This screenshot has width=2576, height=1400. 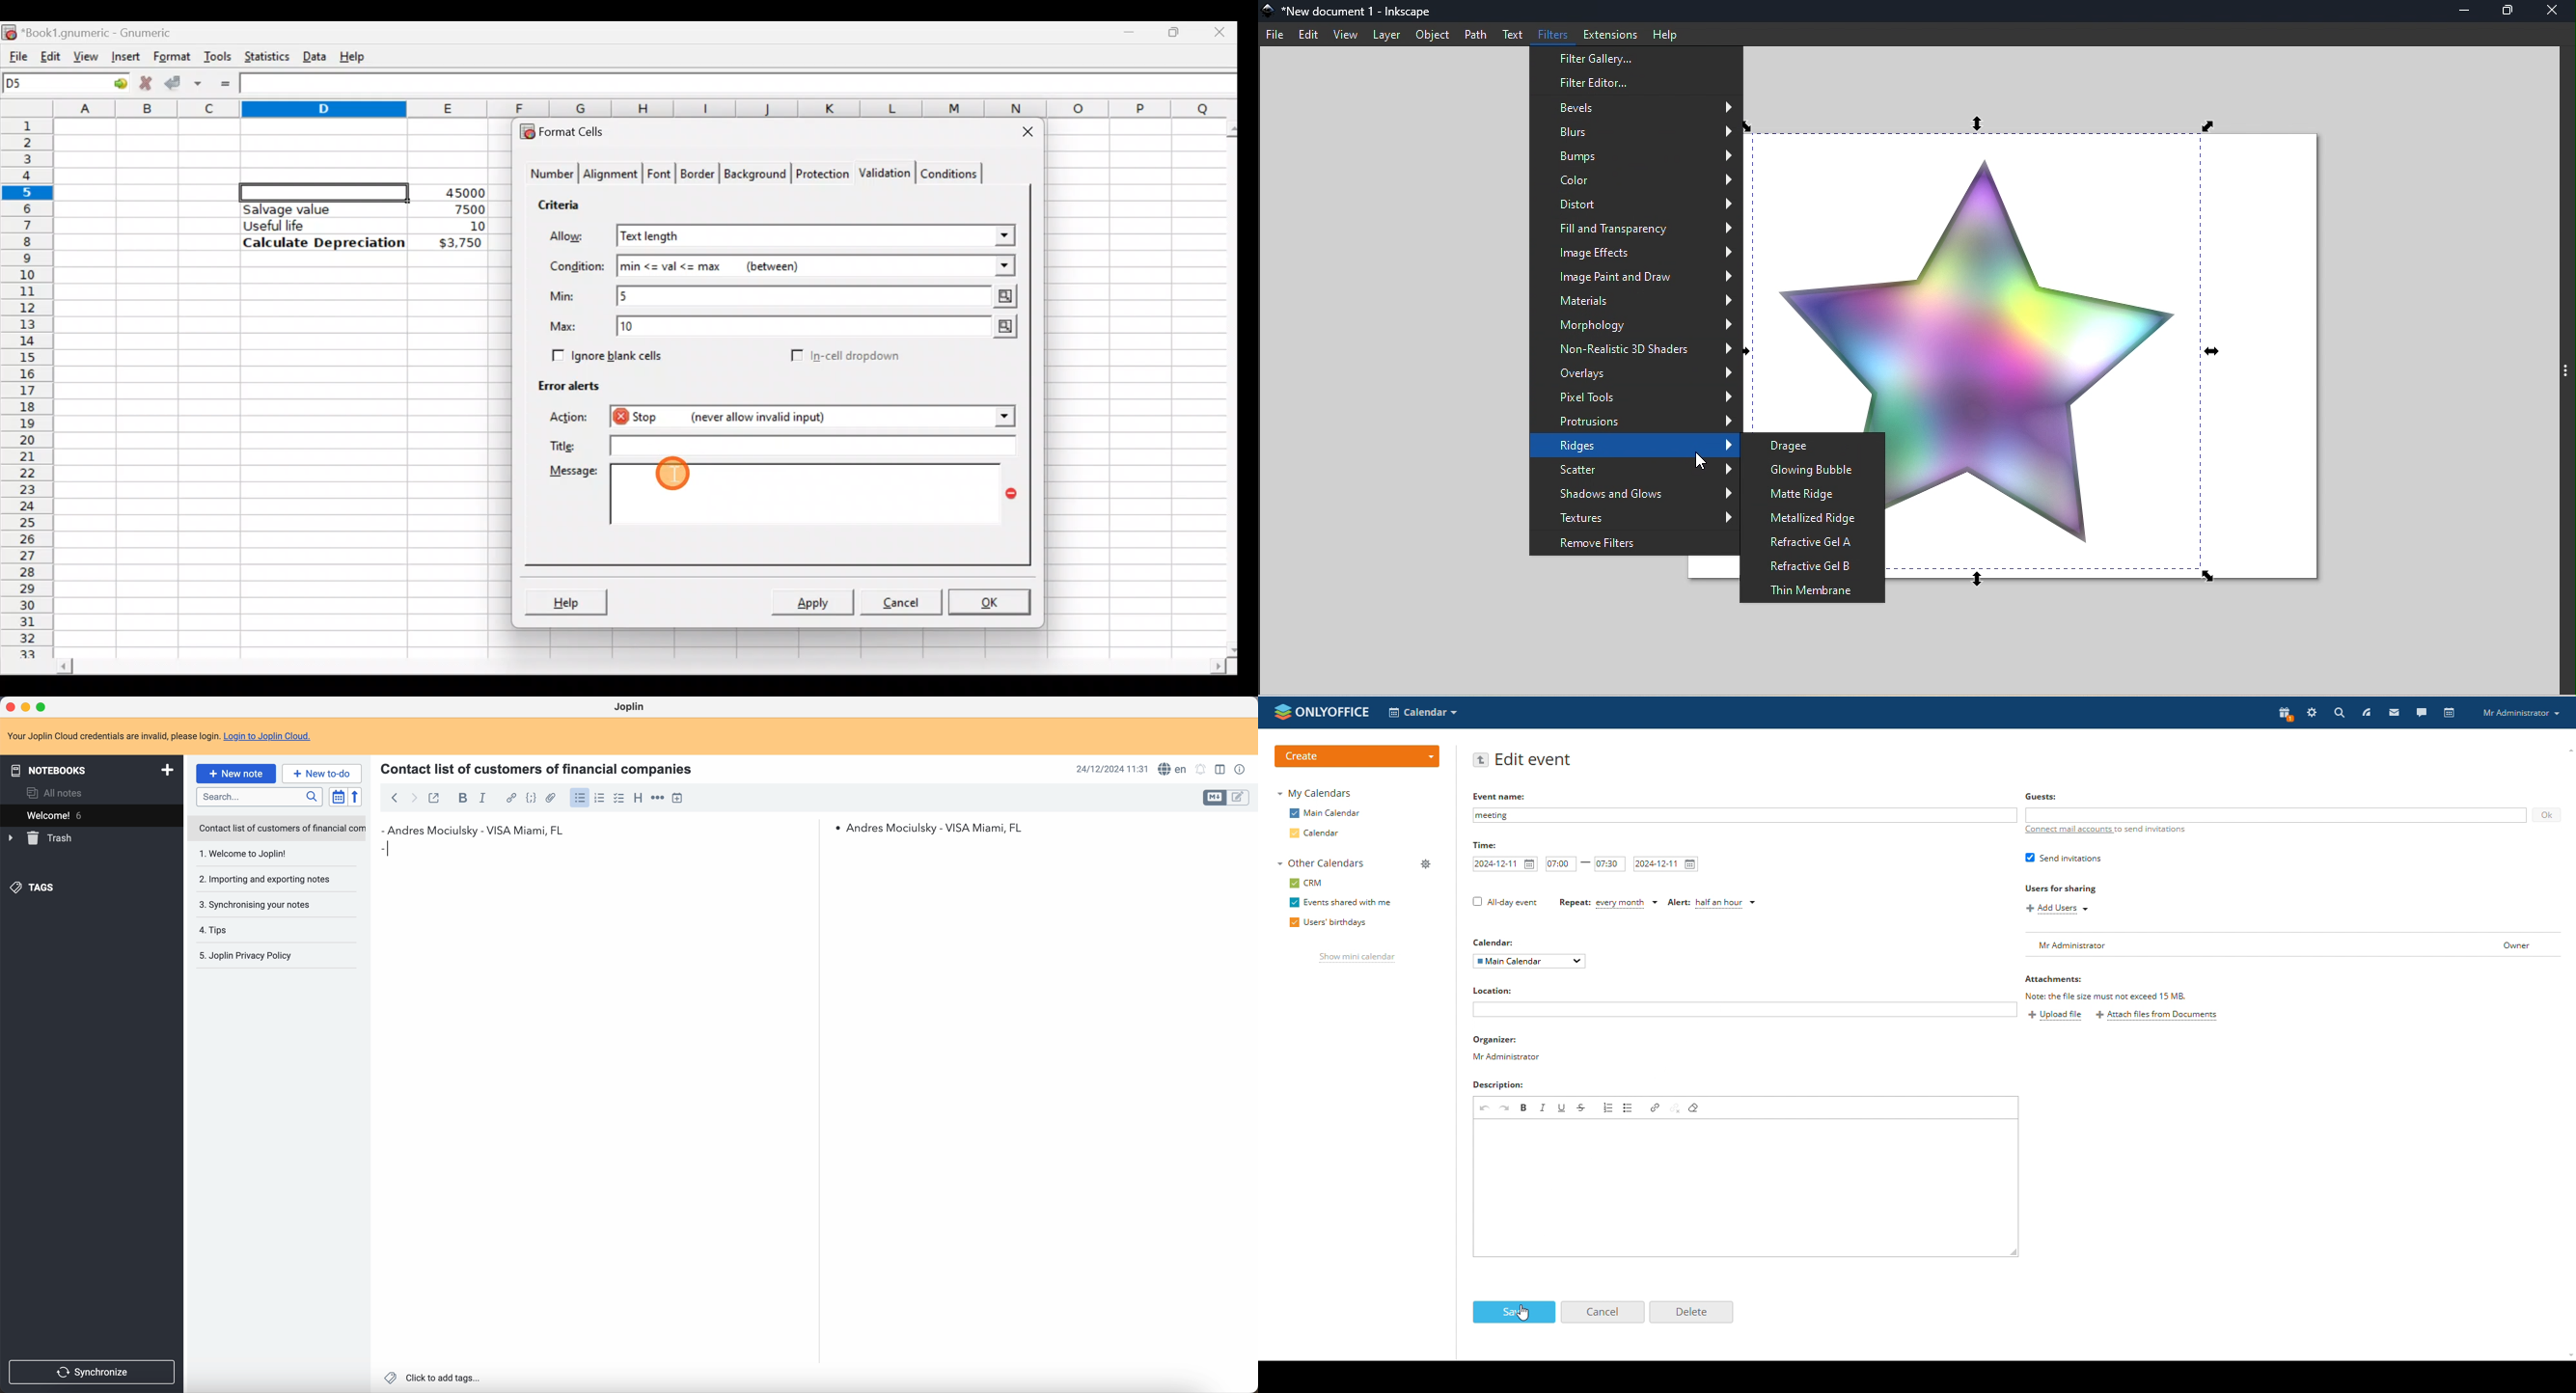 What do you see at coordinates (988, 602) in the screenshot?
I see `OK` at bounding box center [988, 602].